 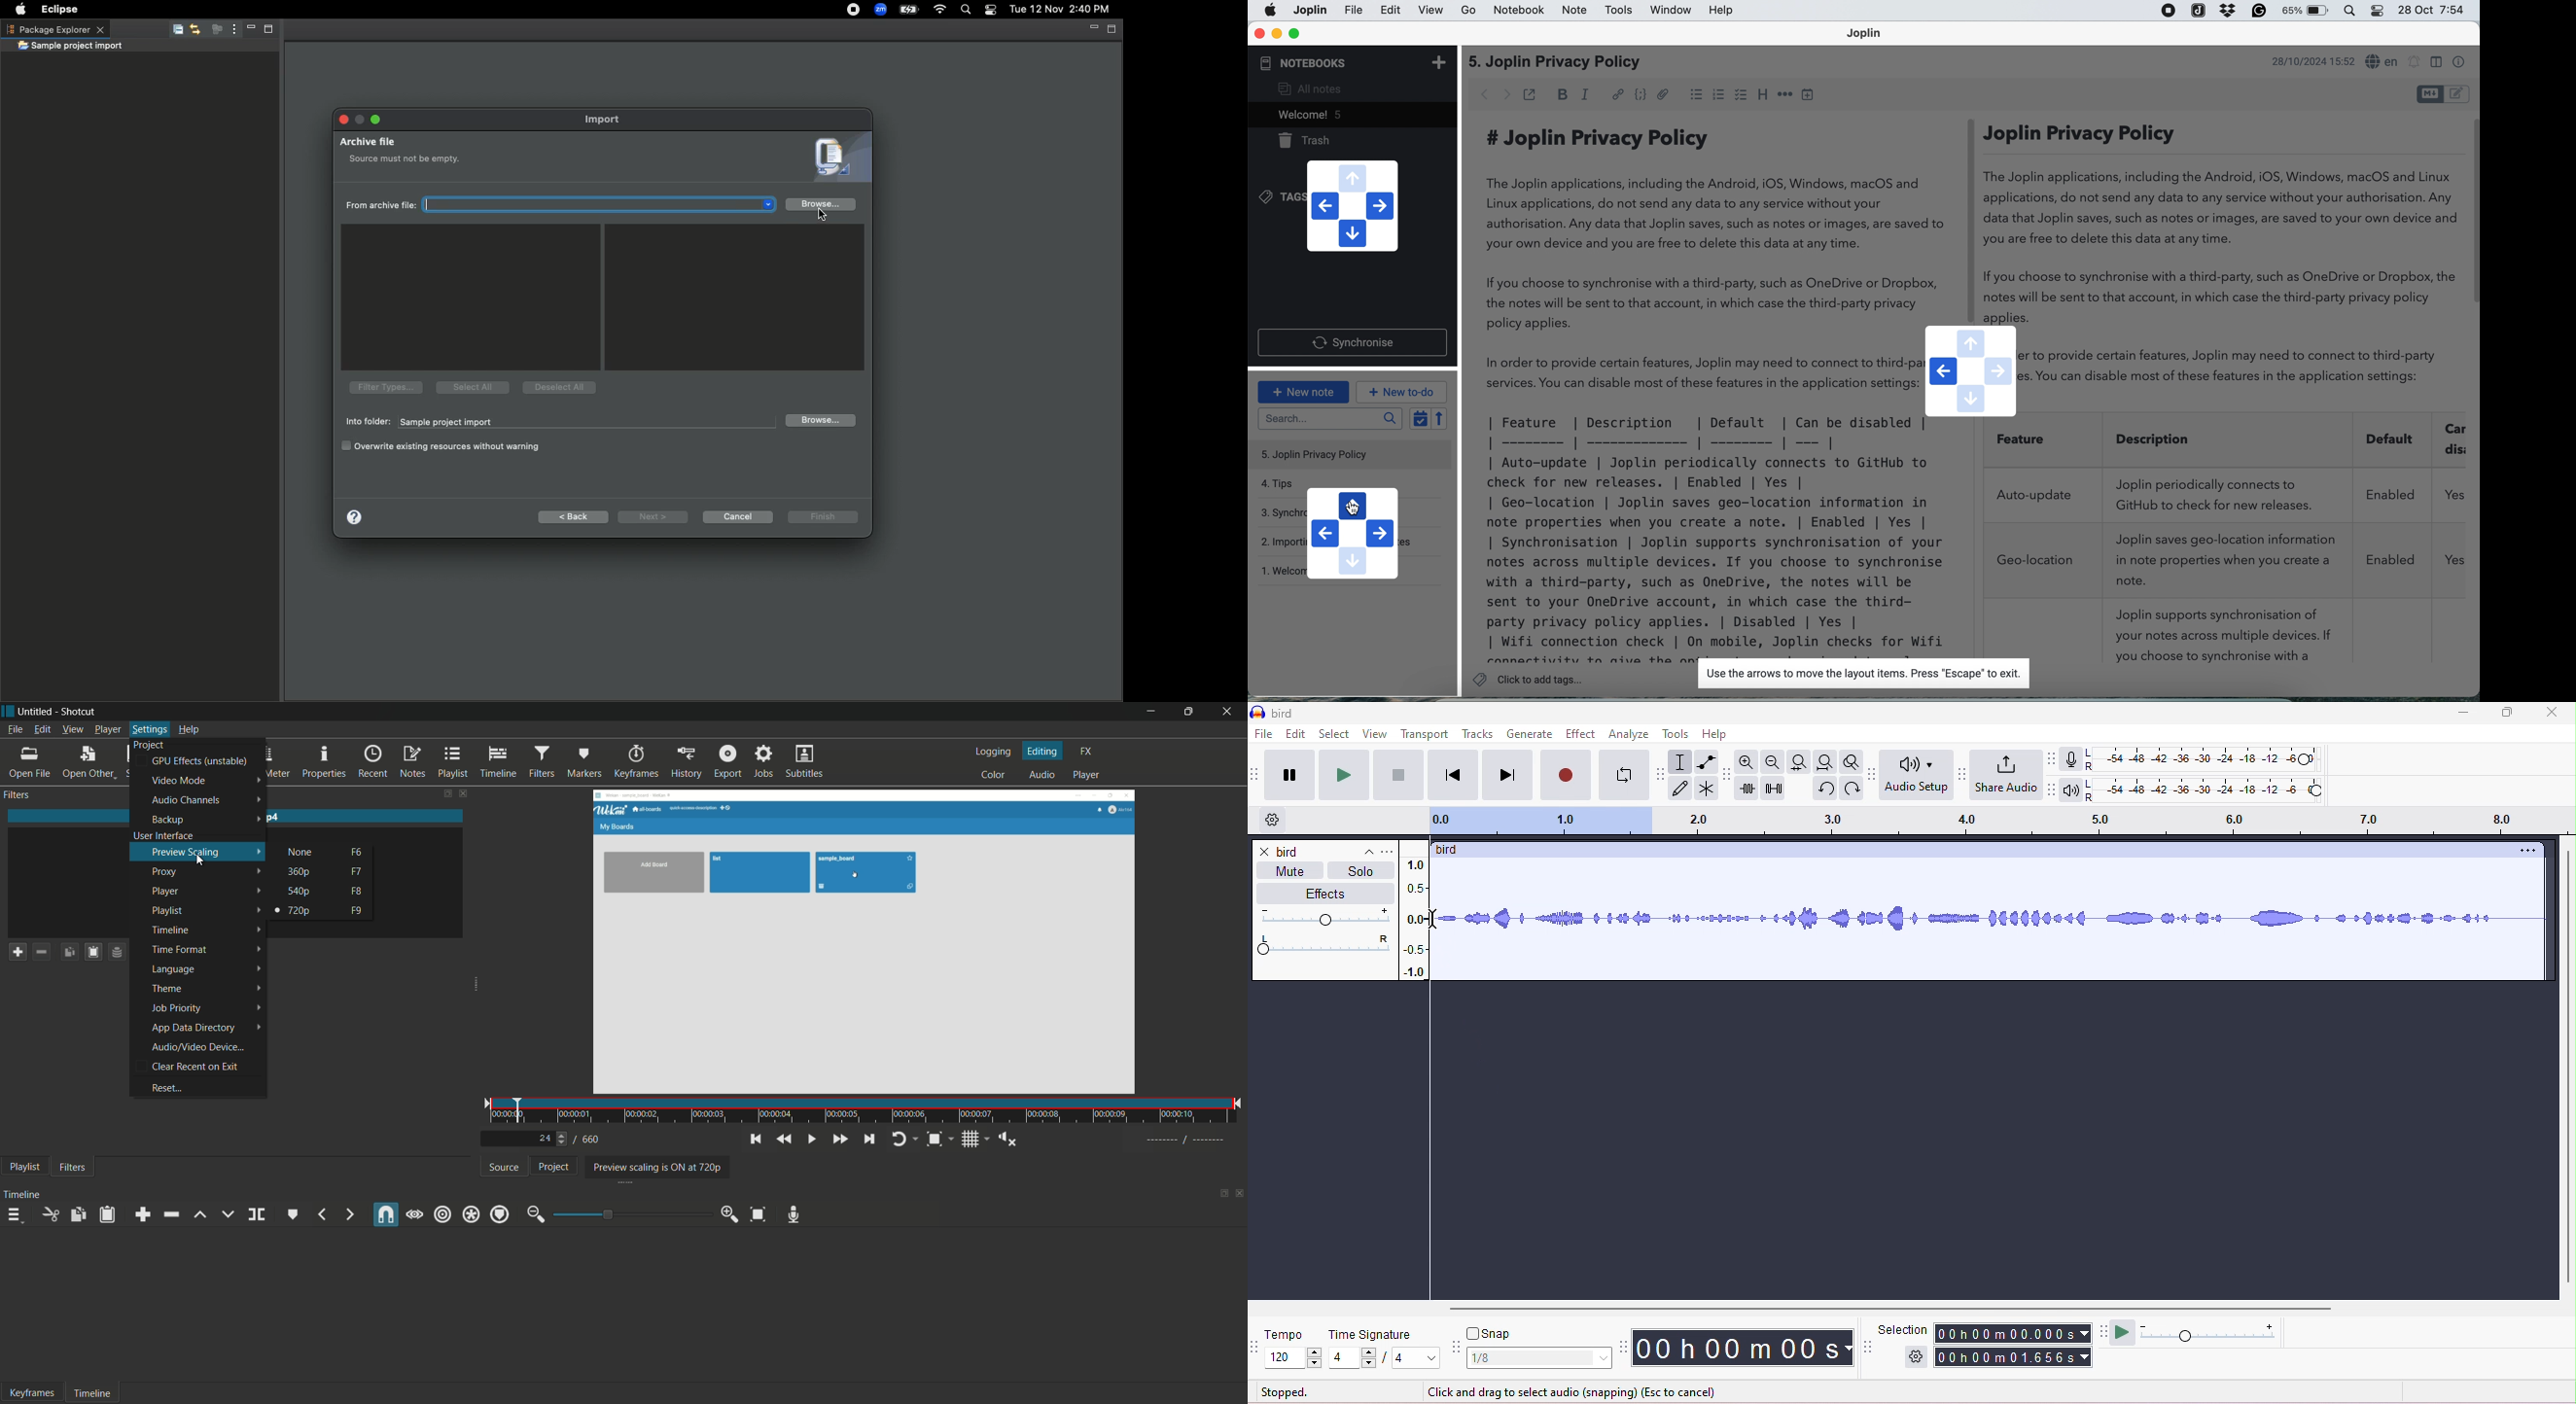 I want to click on Eclipse, so click(x=62, y=9).